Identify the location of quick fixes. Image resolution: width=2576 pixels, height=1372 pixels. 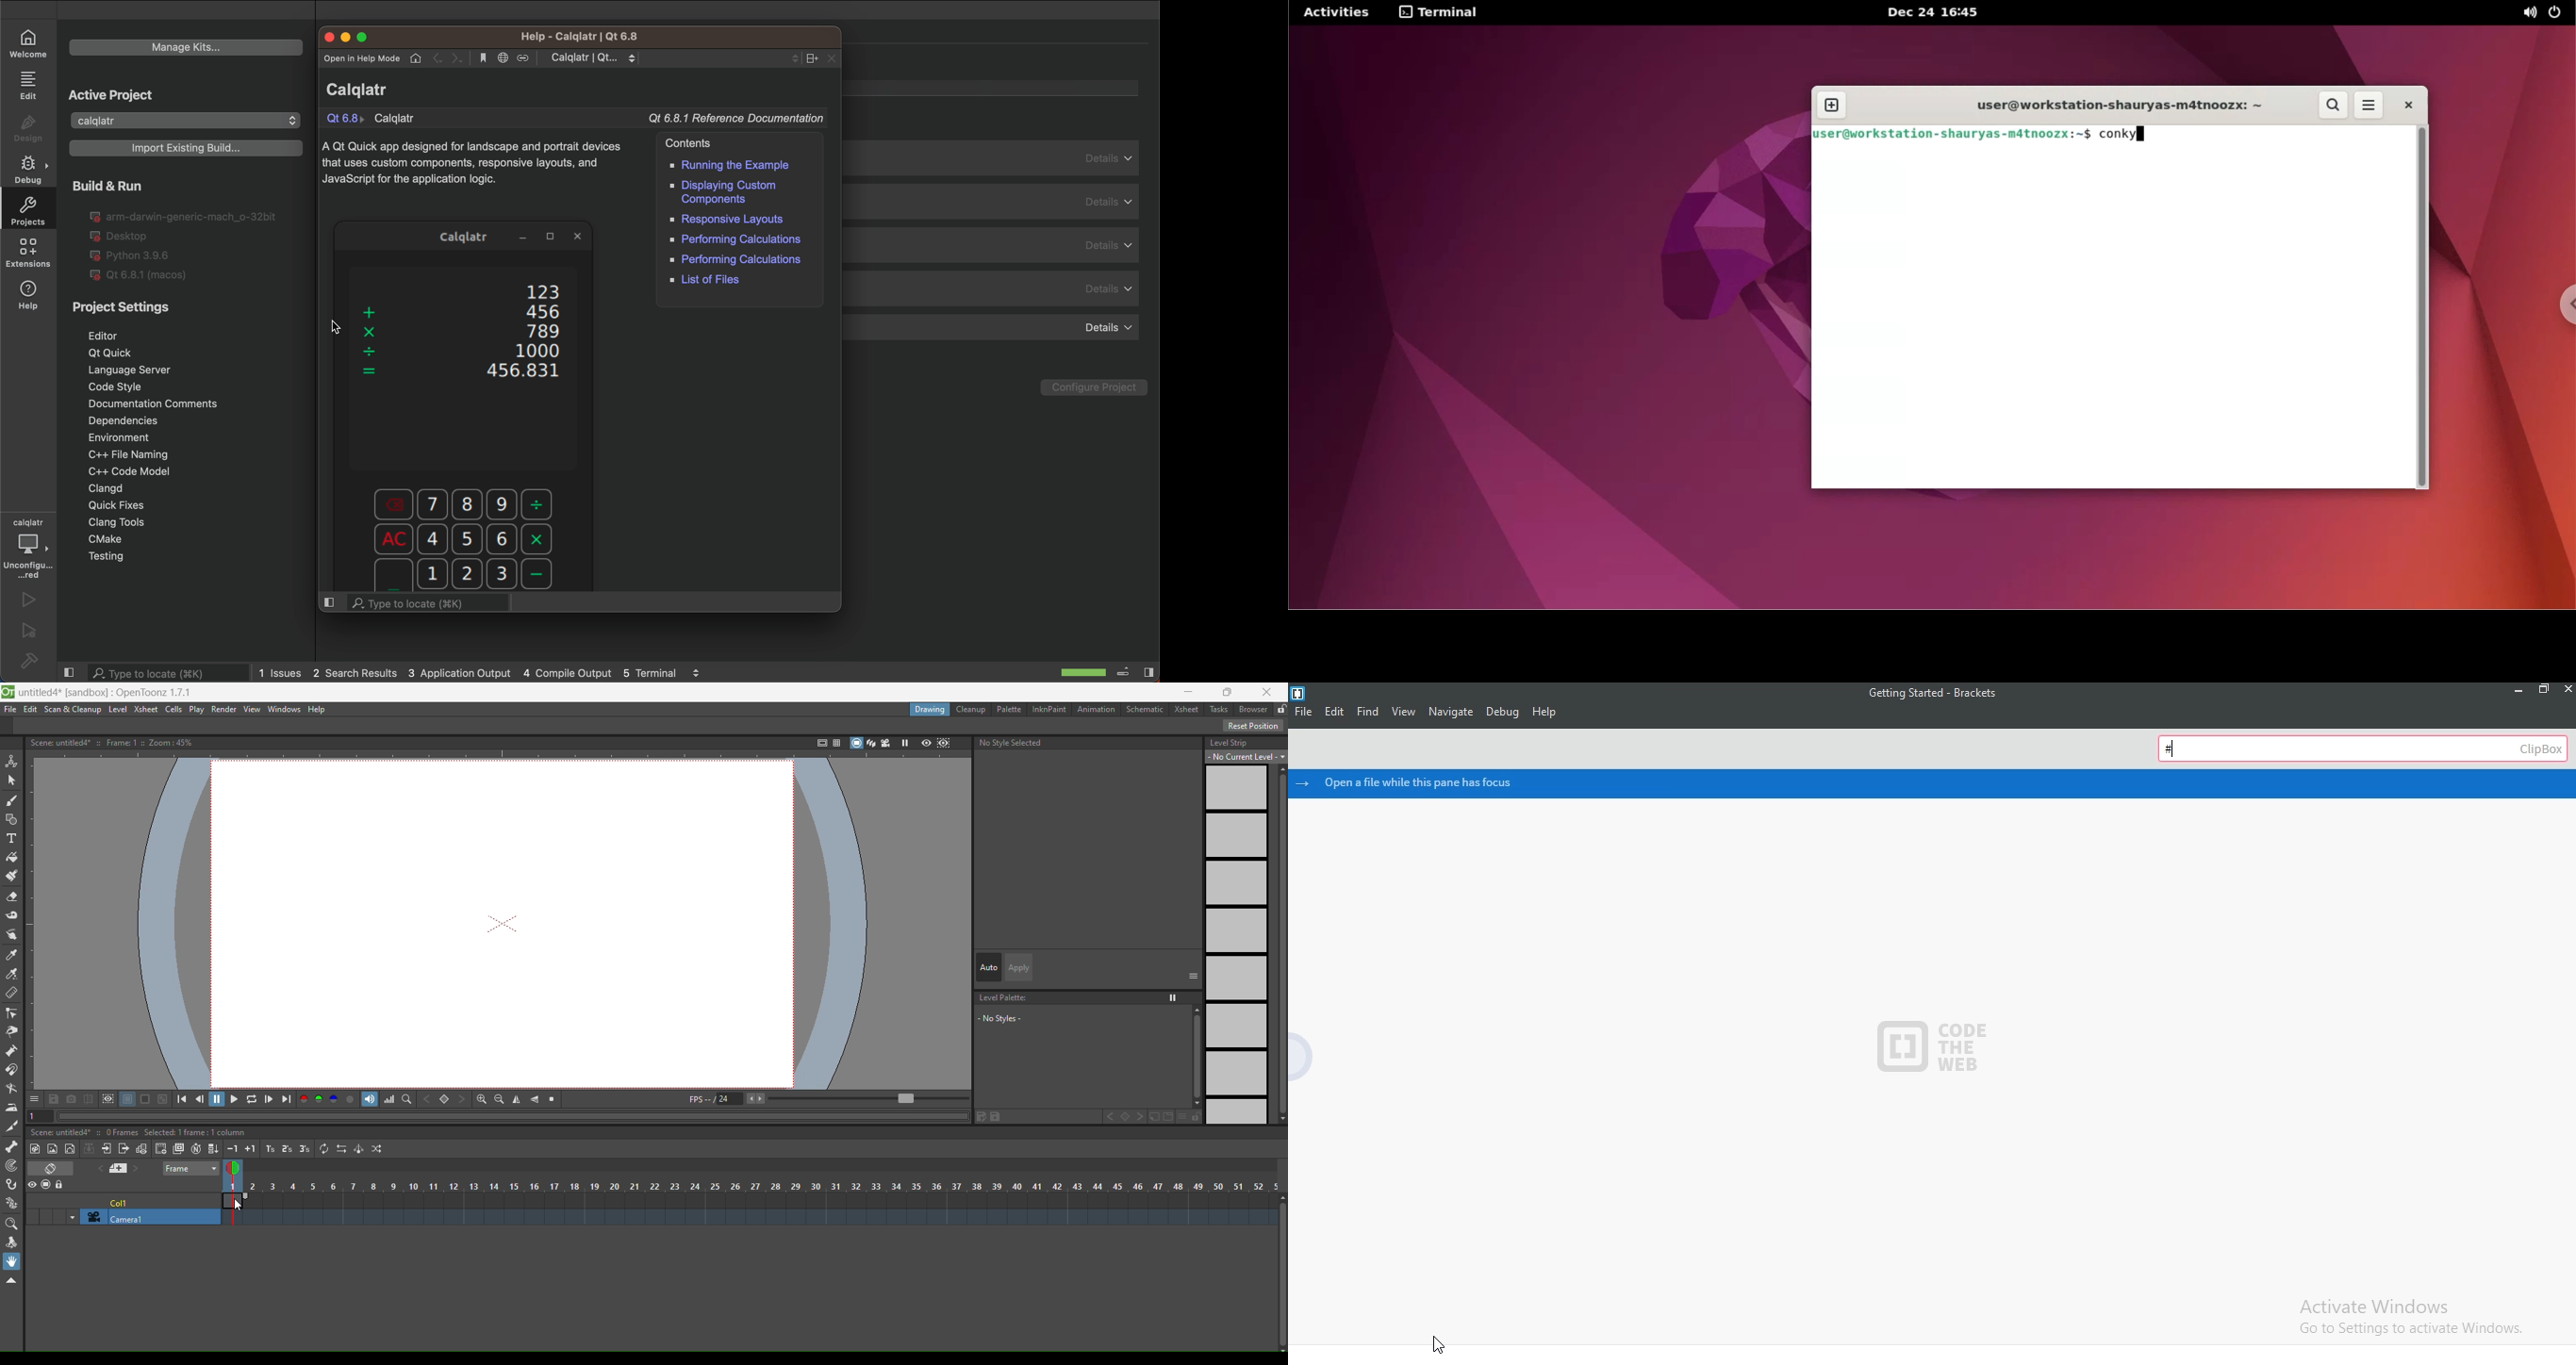
(113, 505).